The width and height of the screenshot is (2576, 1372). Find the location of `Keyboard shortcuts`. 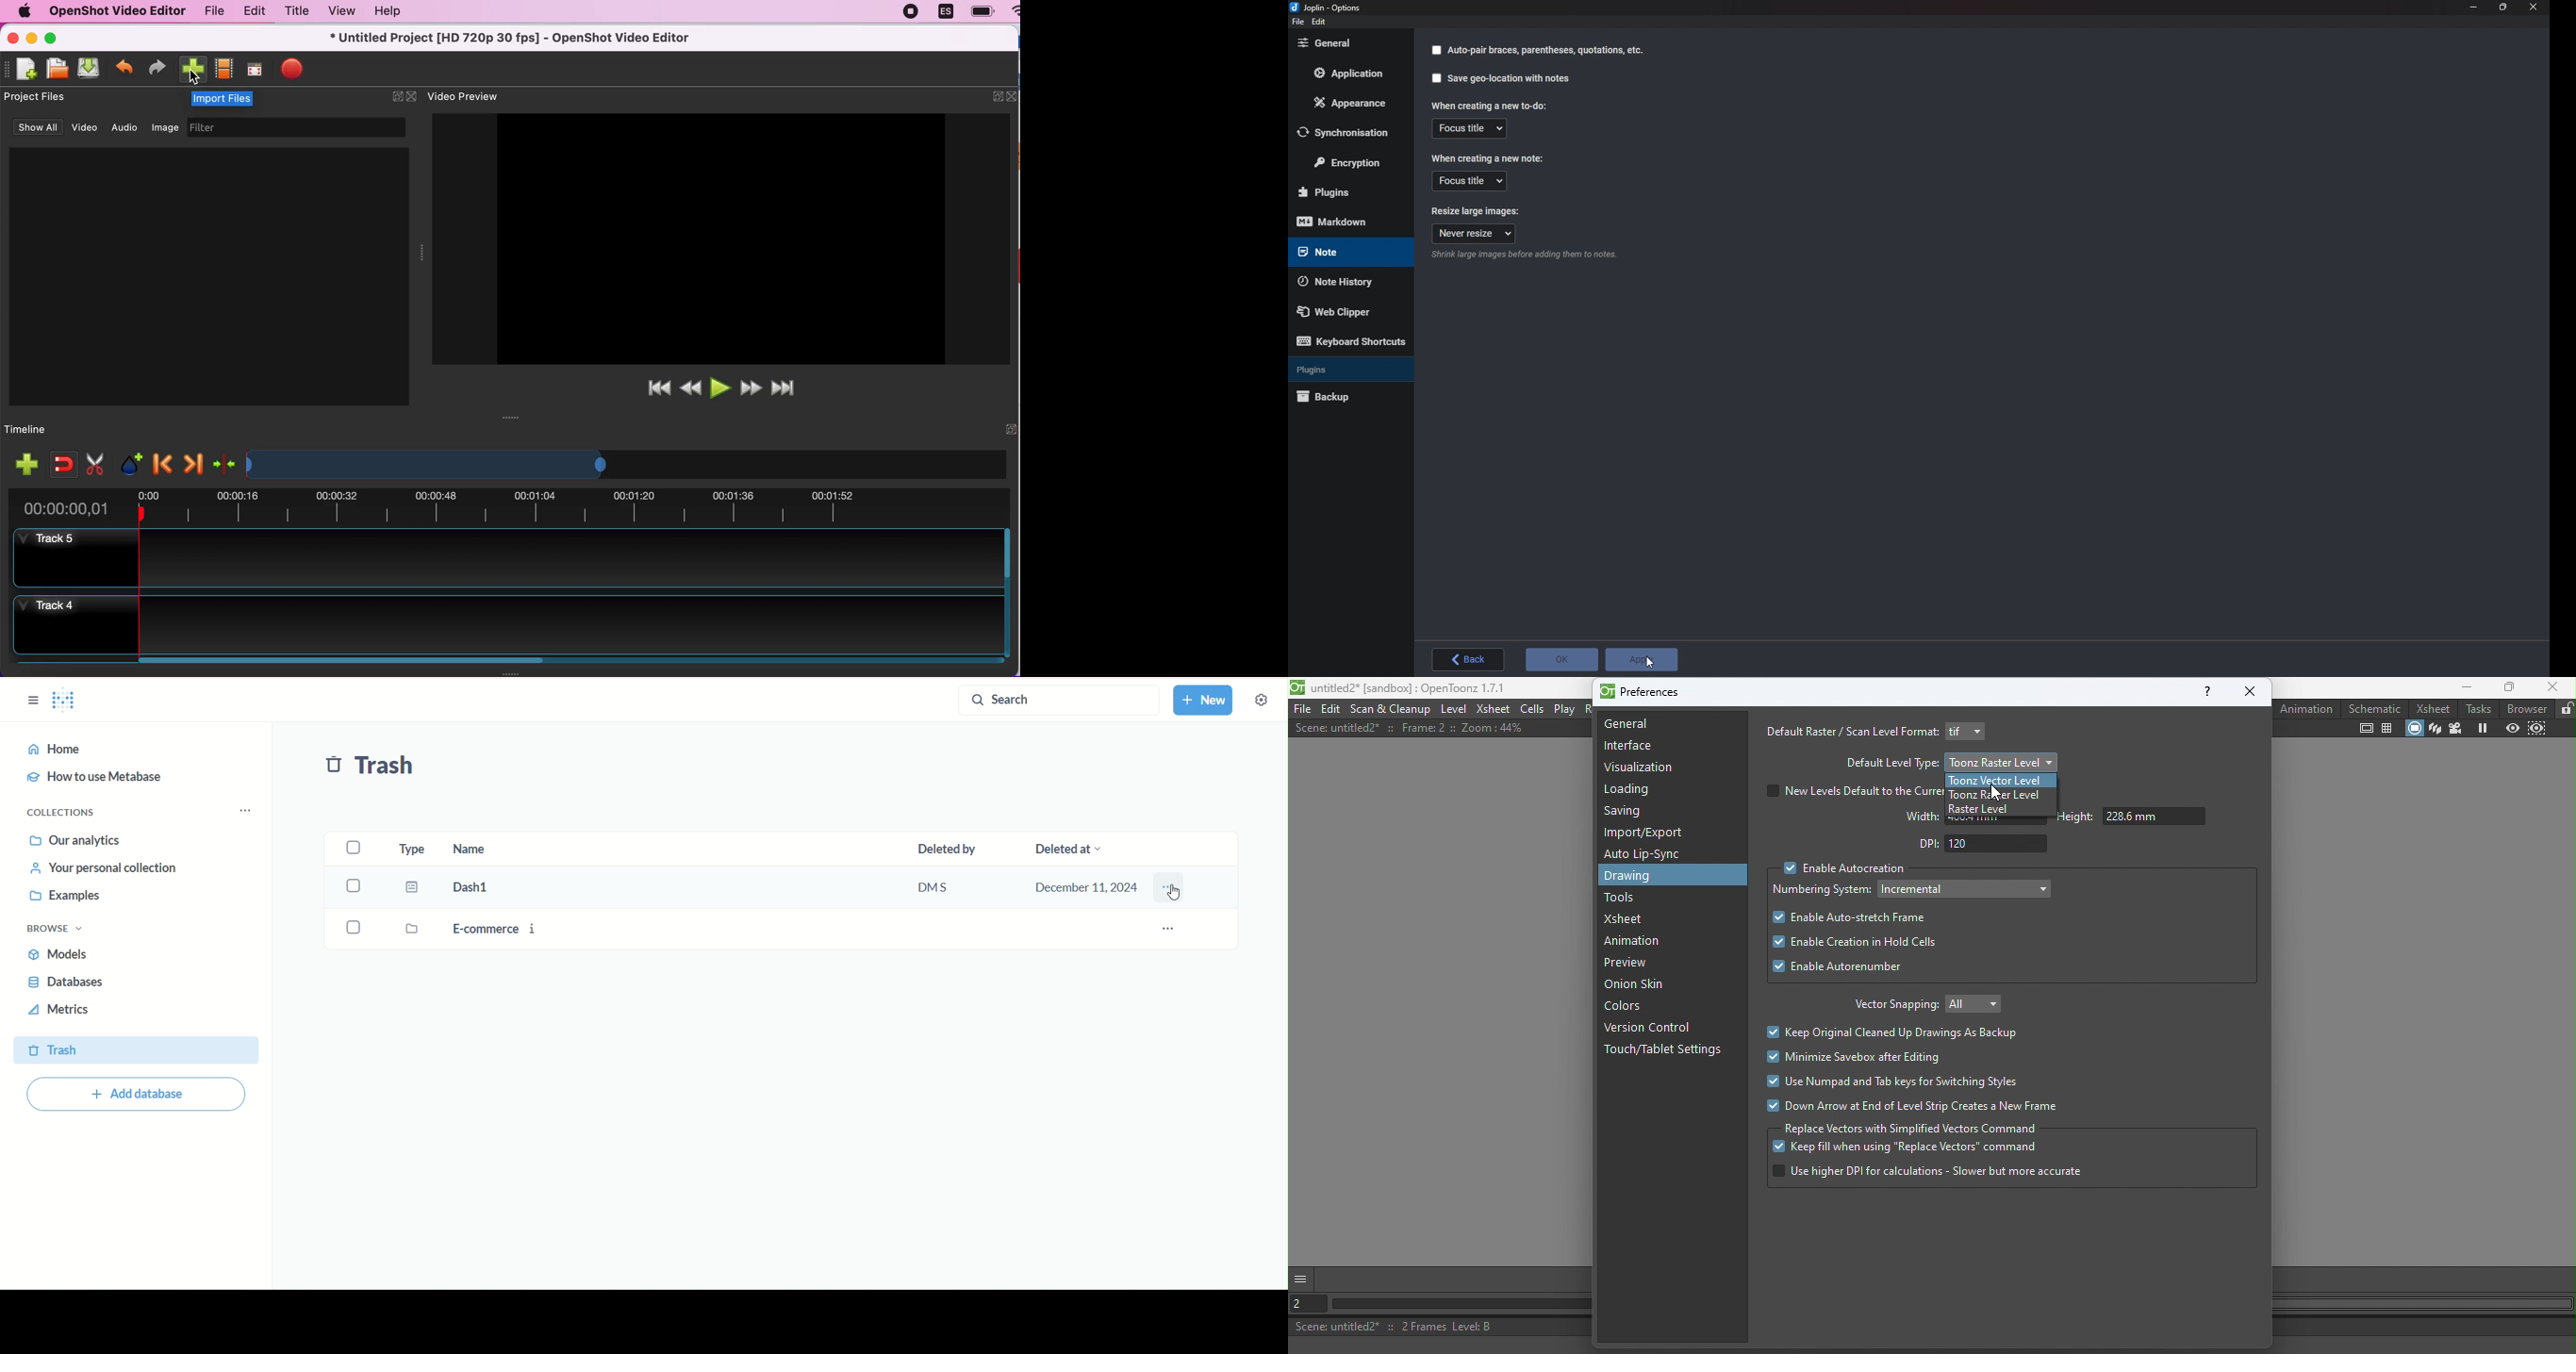

Keyboard shortcuts is located at coordinates (1351, 342).